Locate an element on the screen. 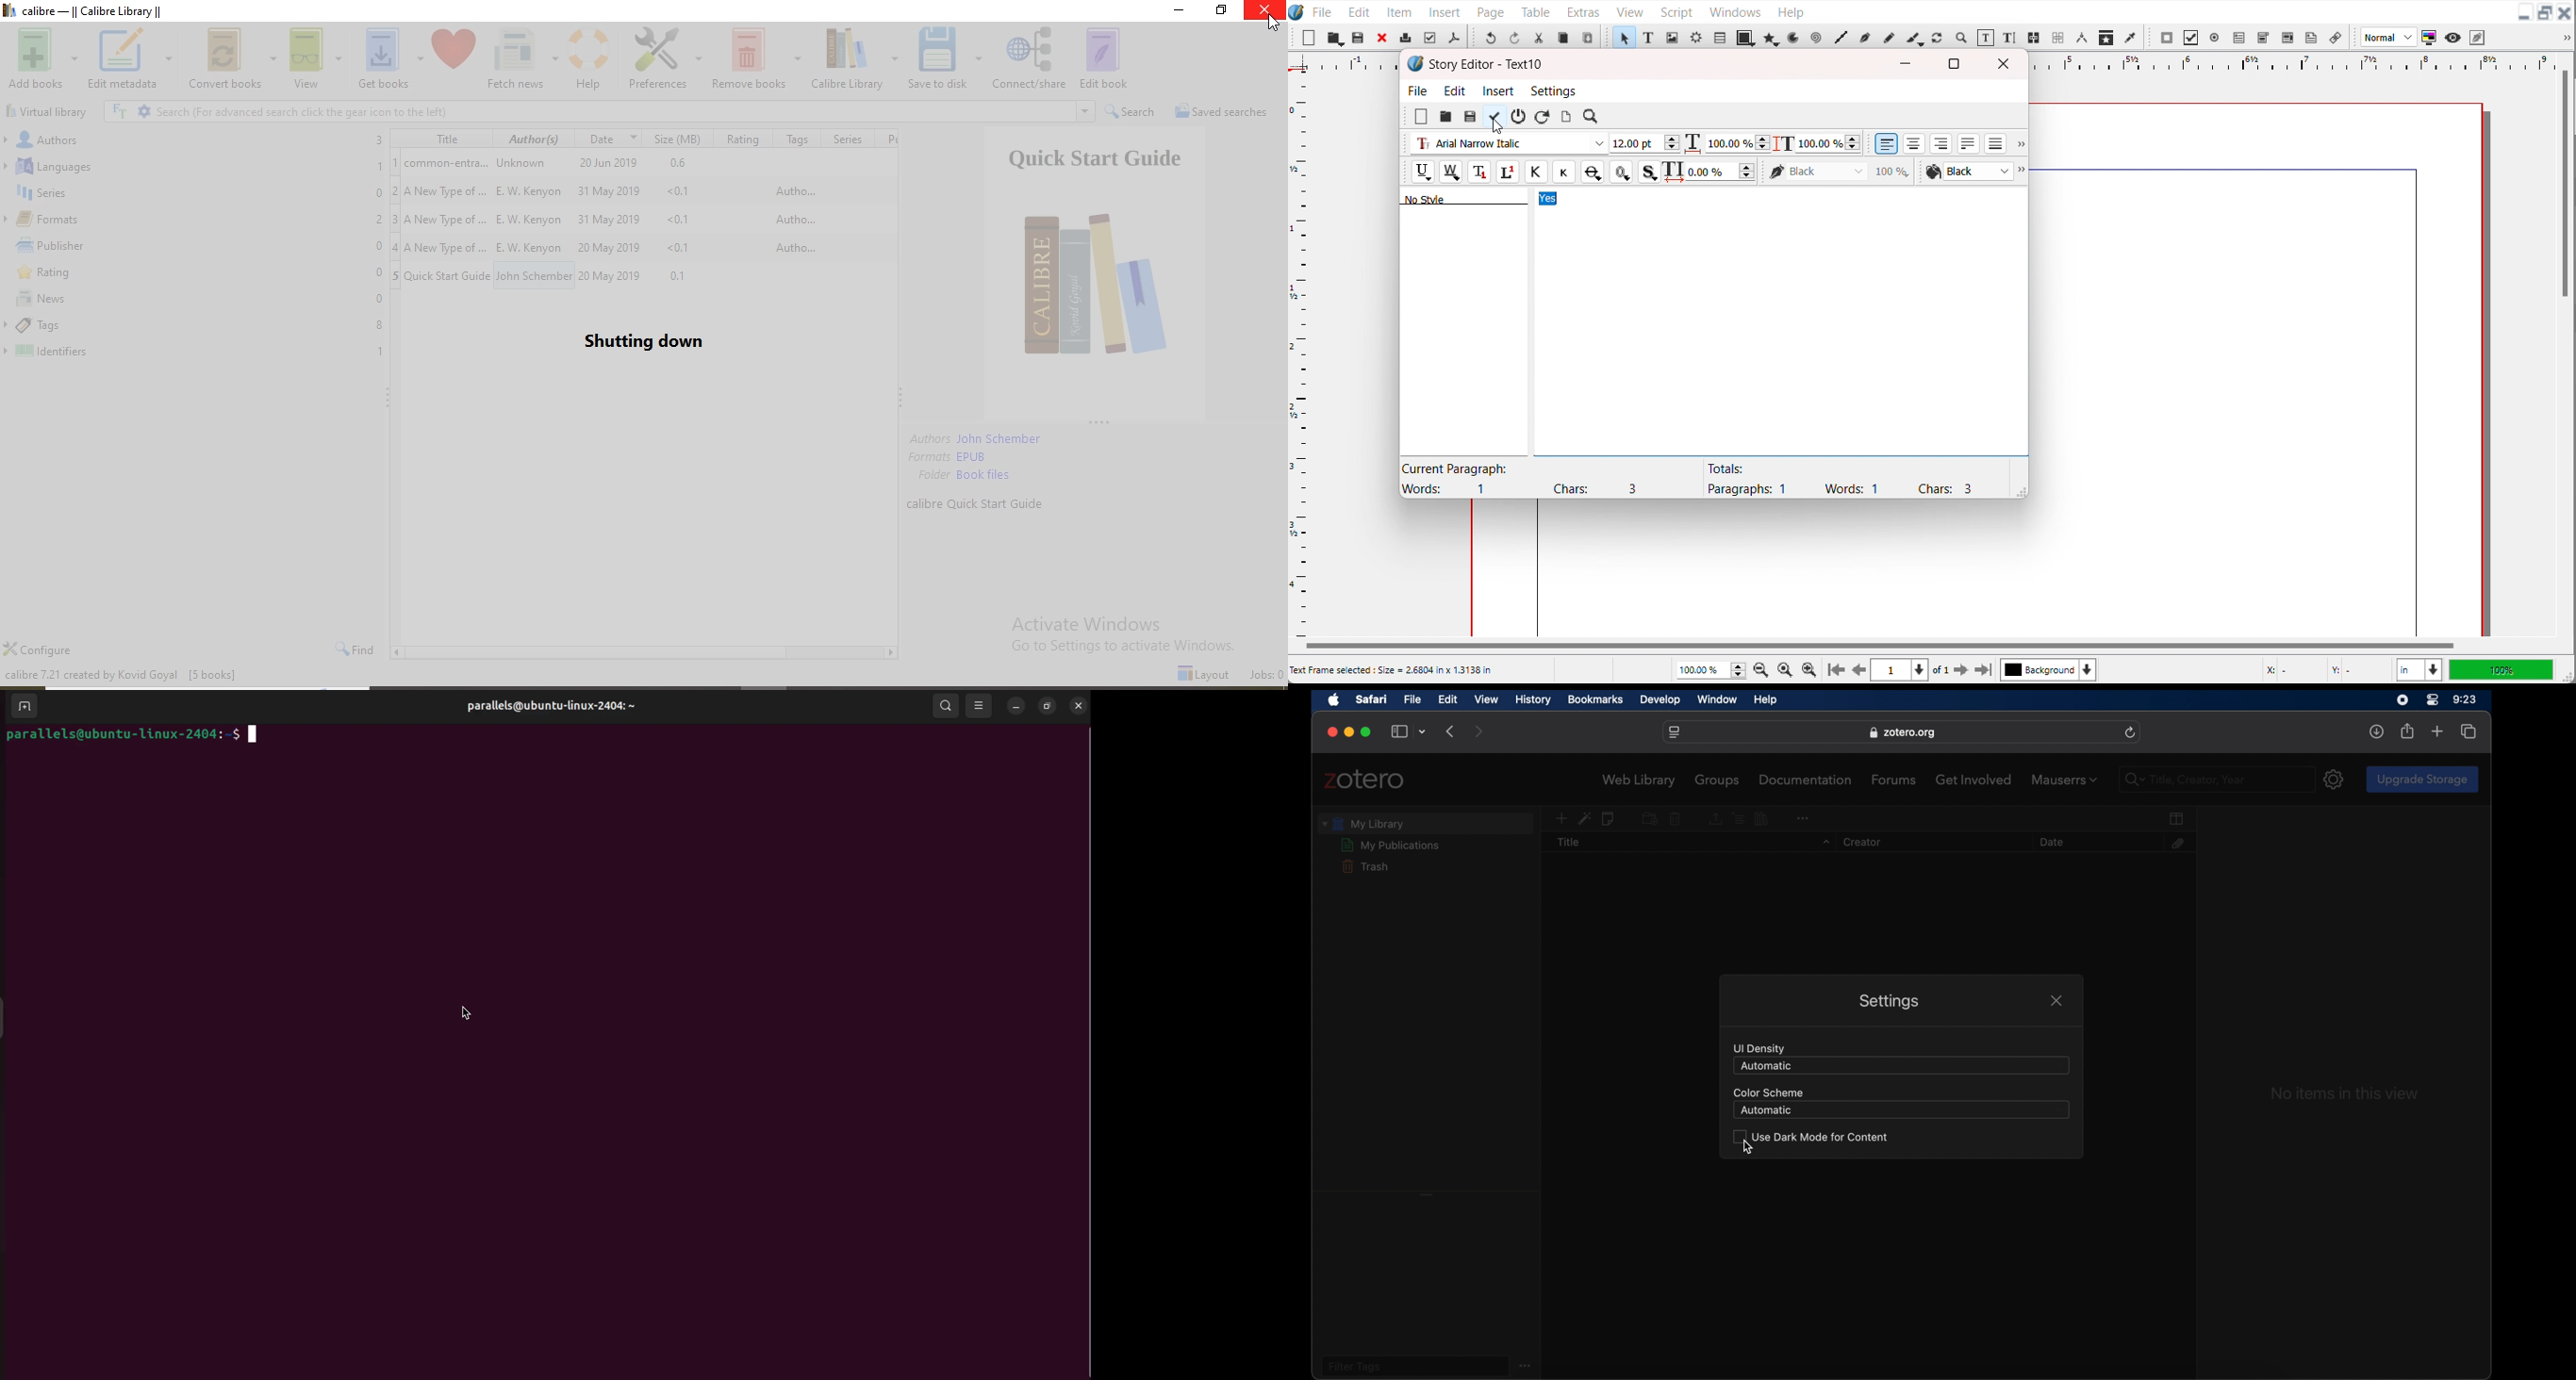 This screenshot has height=1400, width=2576. PDF Push button is located at coordinates (2167, 37).